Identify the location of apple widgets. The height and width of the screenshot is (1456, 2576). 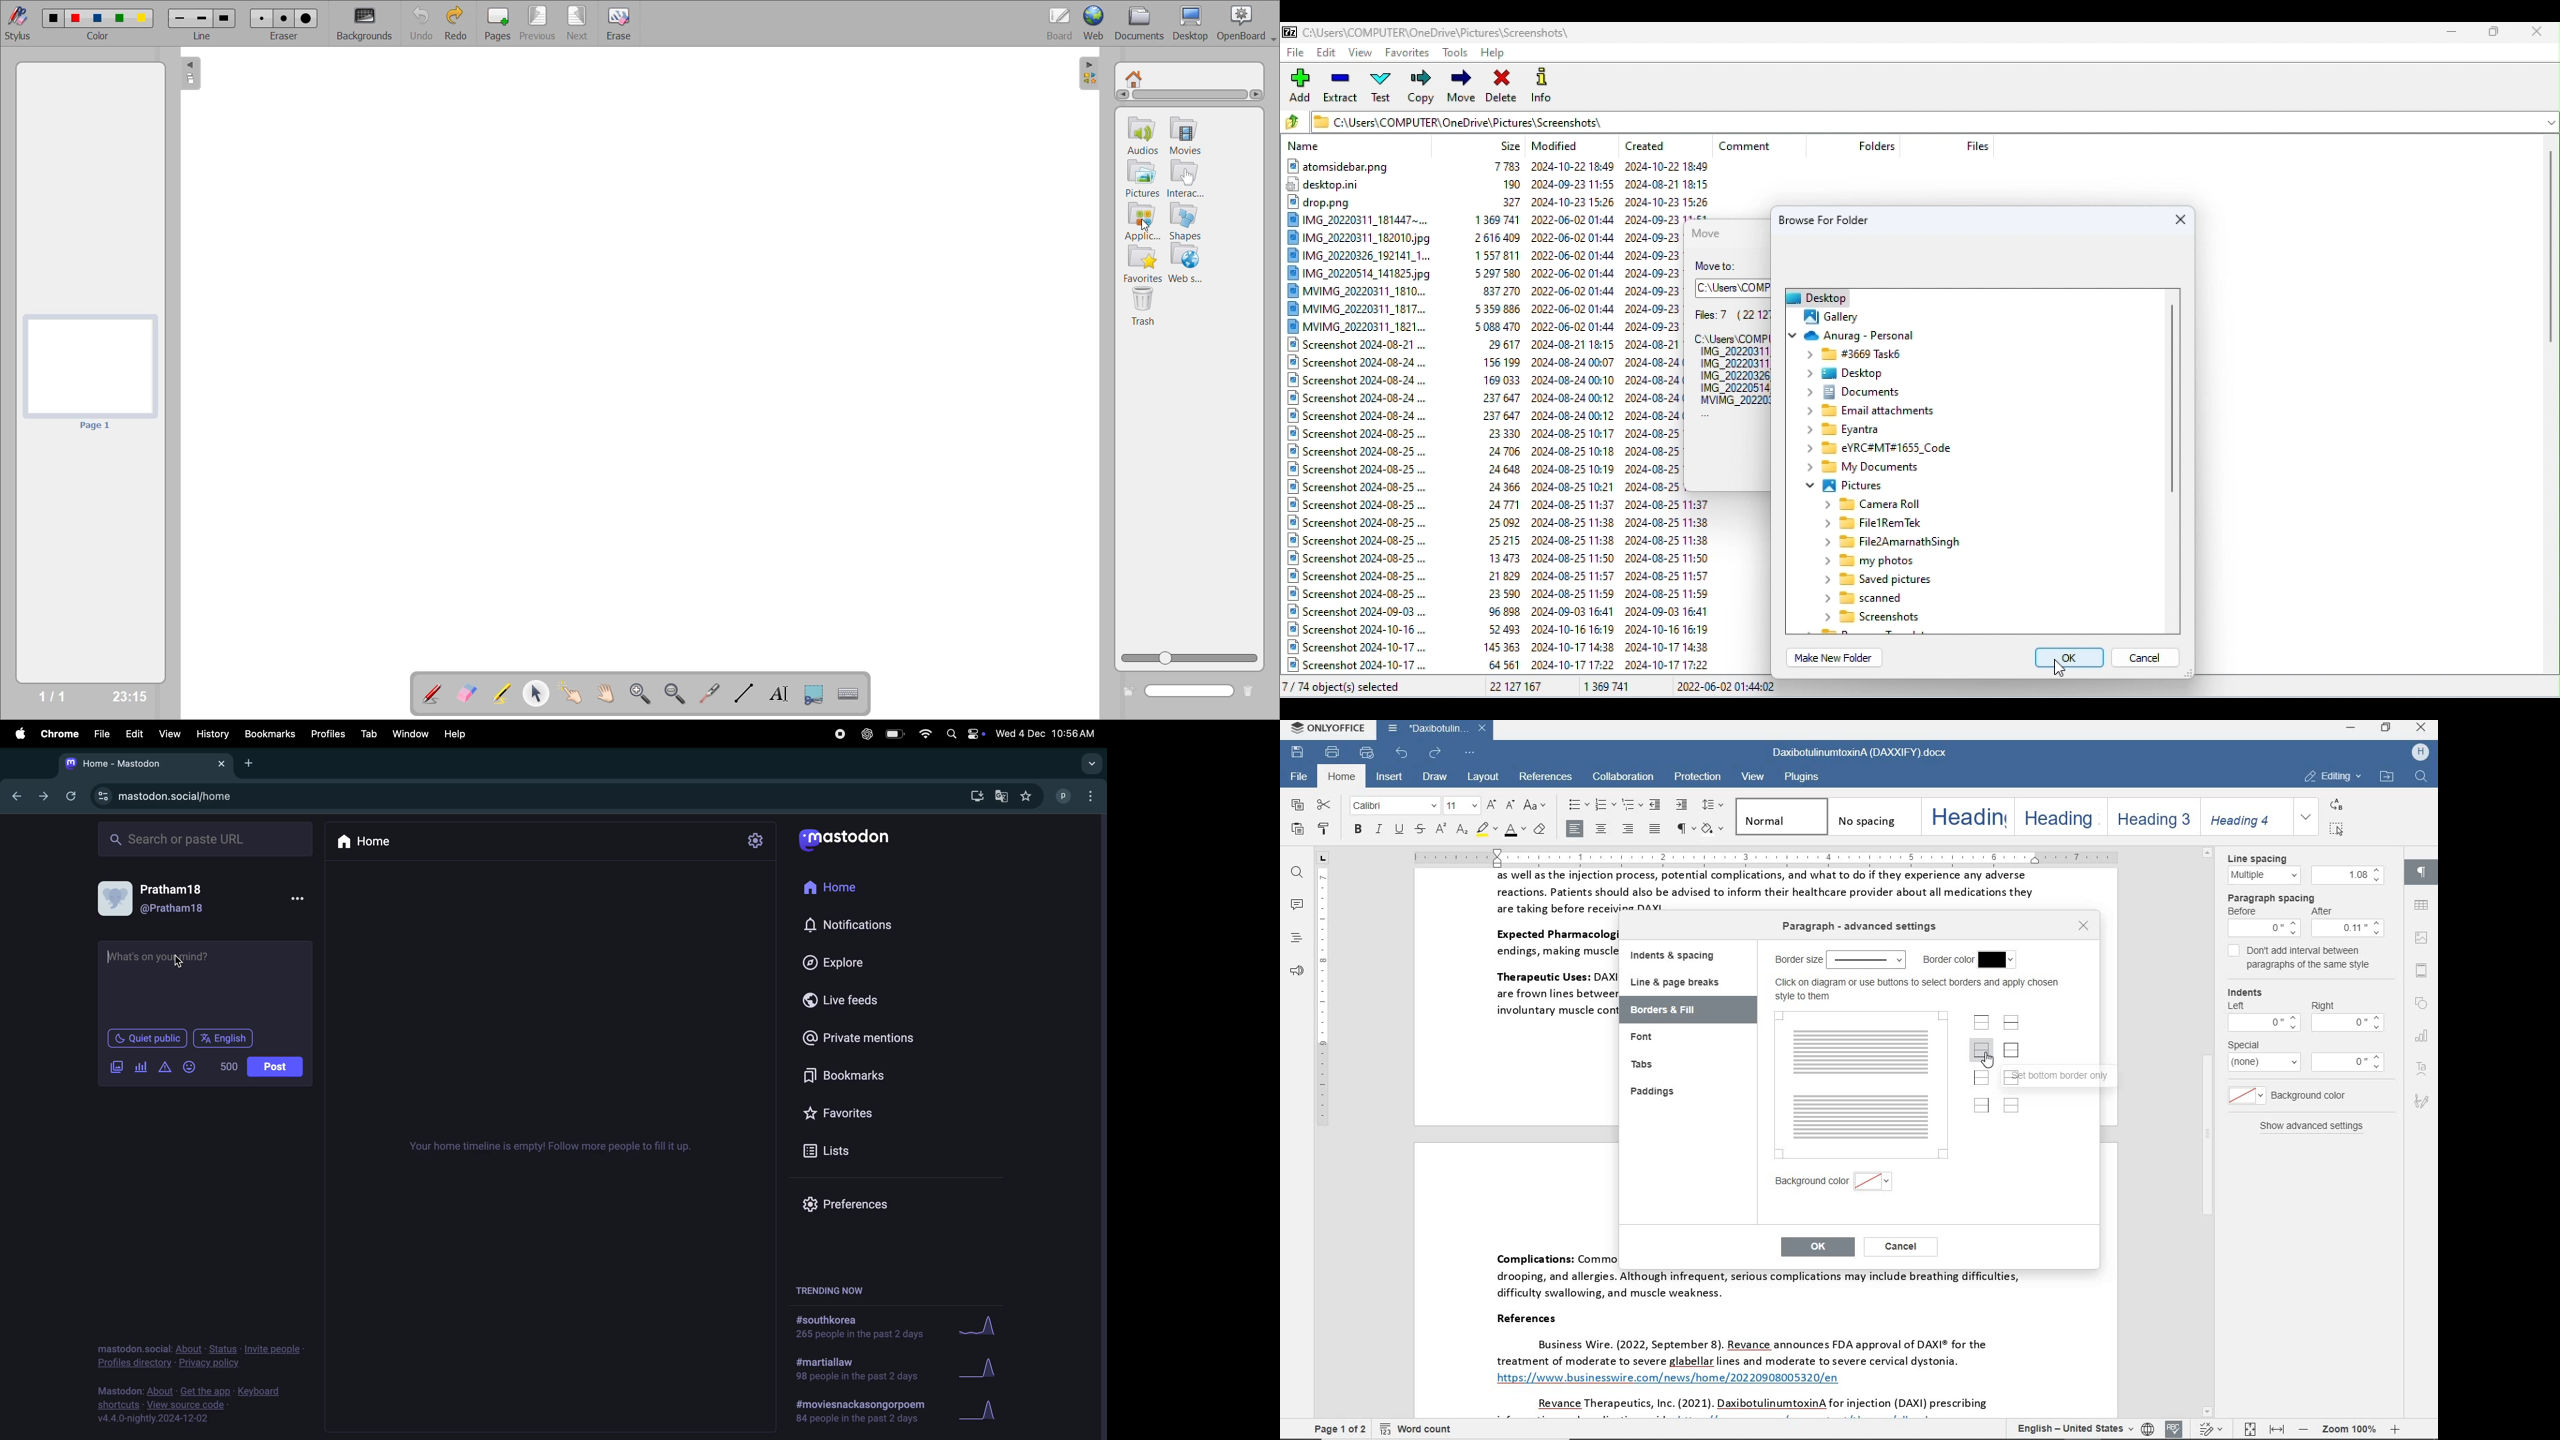
(964, 733).